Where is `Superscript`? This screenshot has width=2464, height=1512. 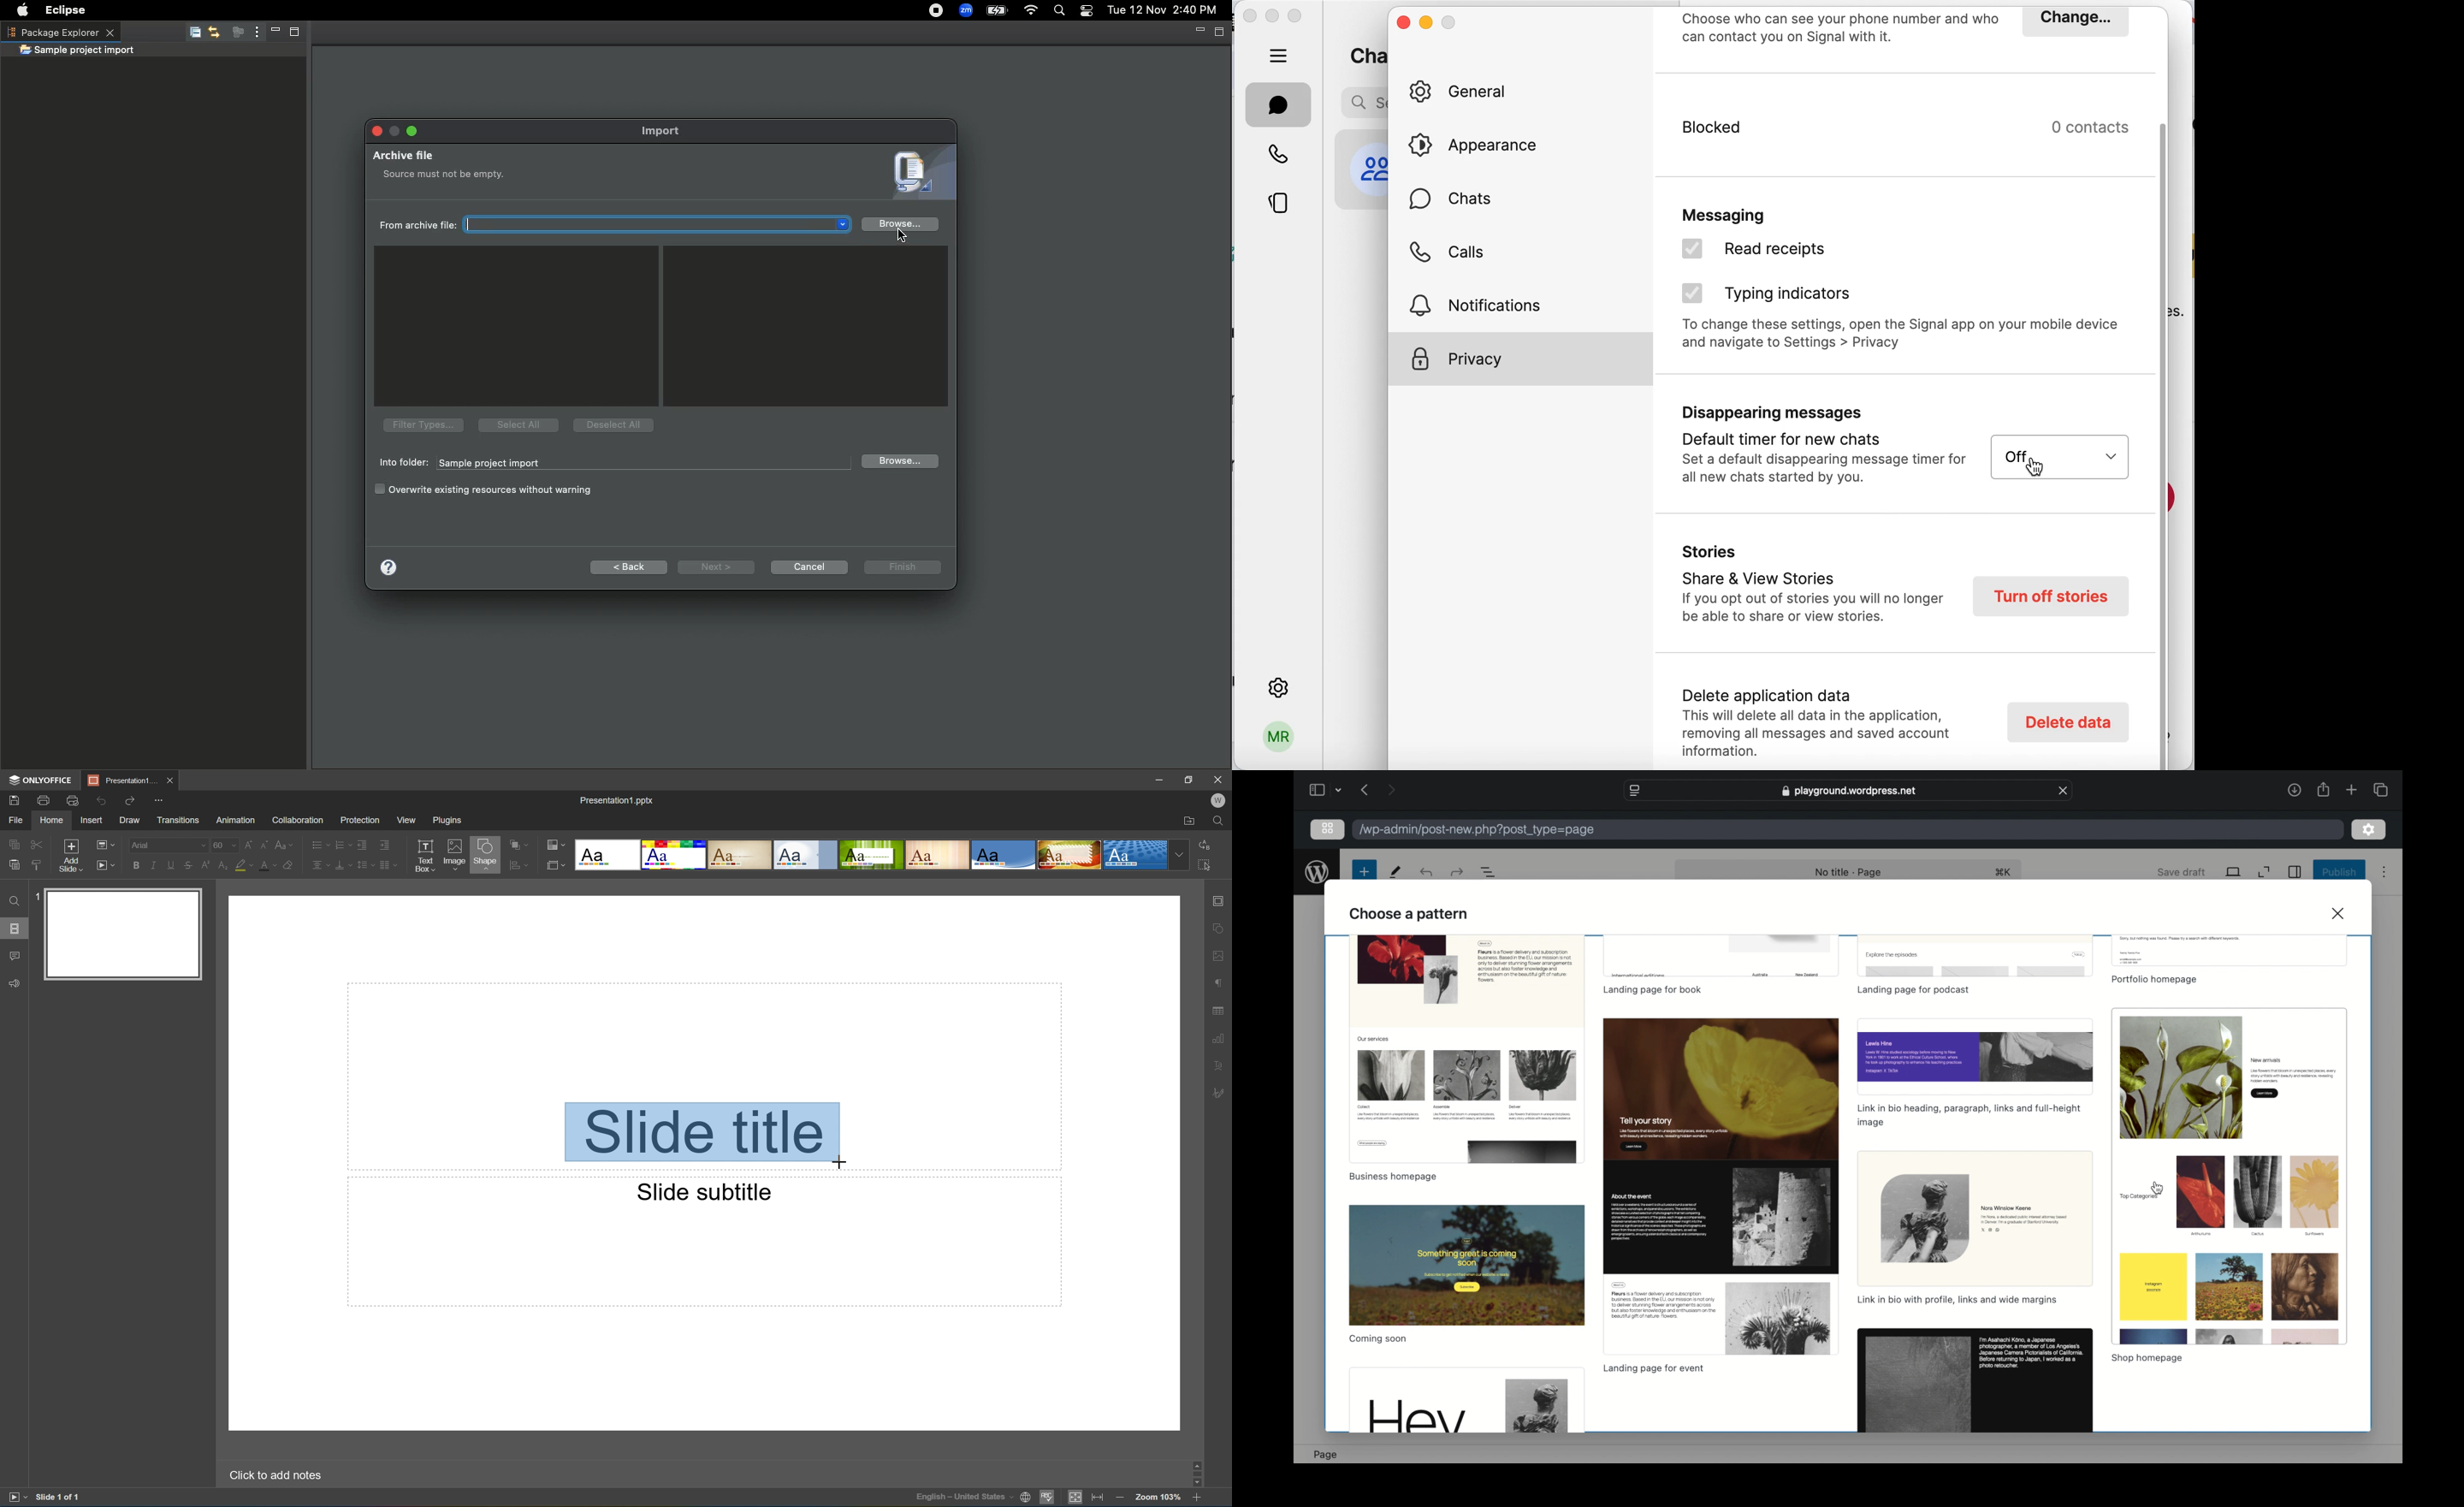 Superscript is located at coordinates (204, 865).